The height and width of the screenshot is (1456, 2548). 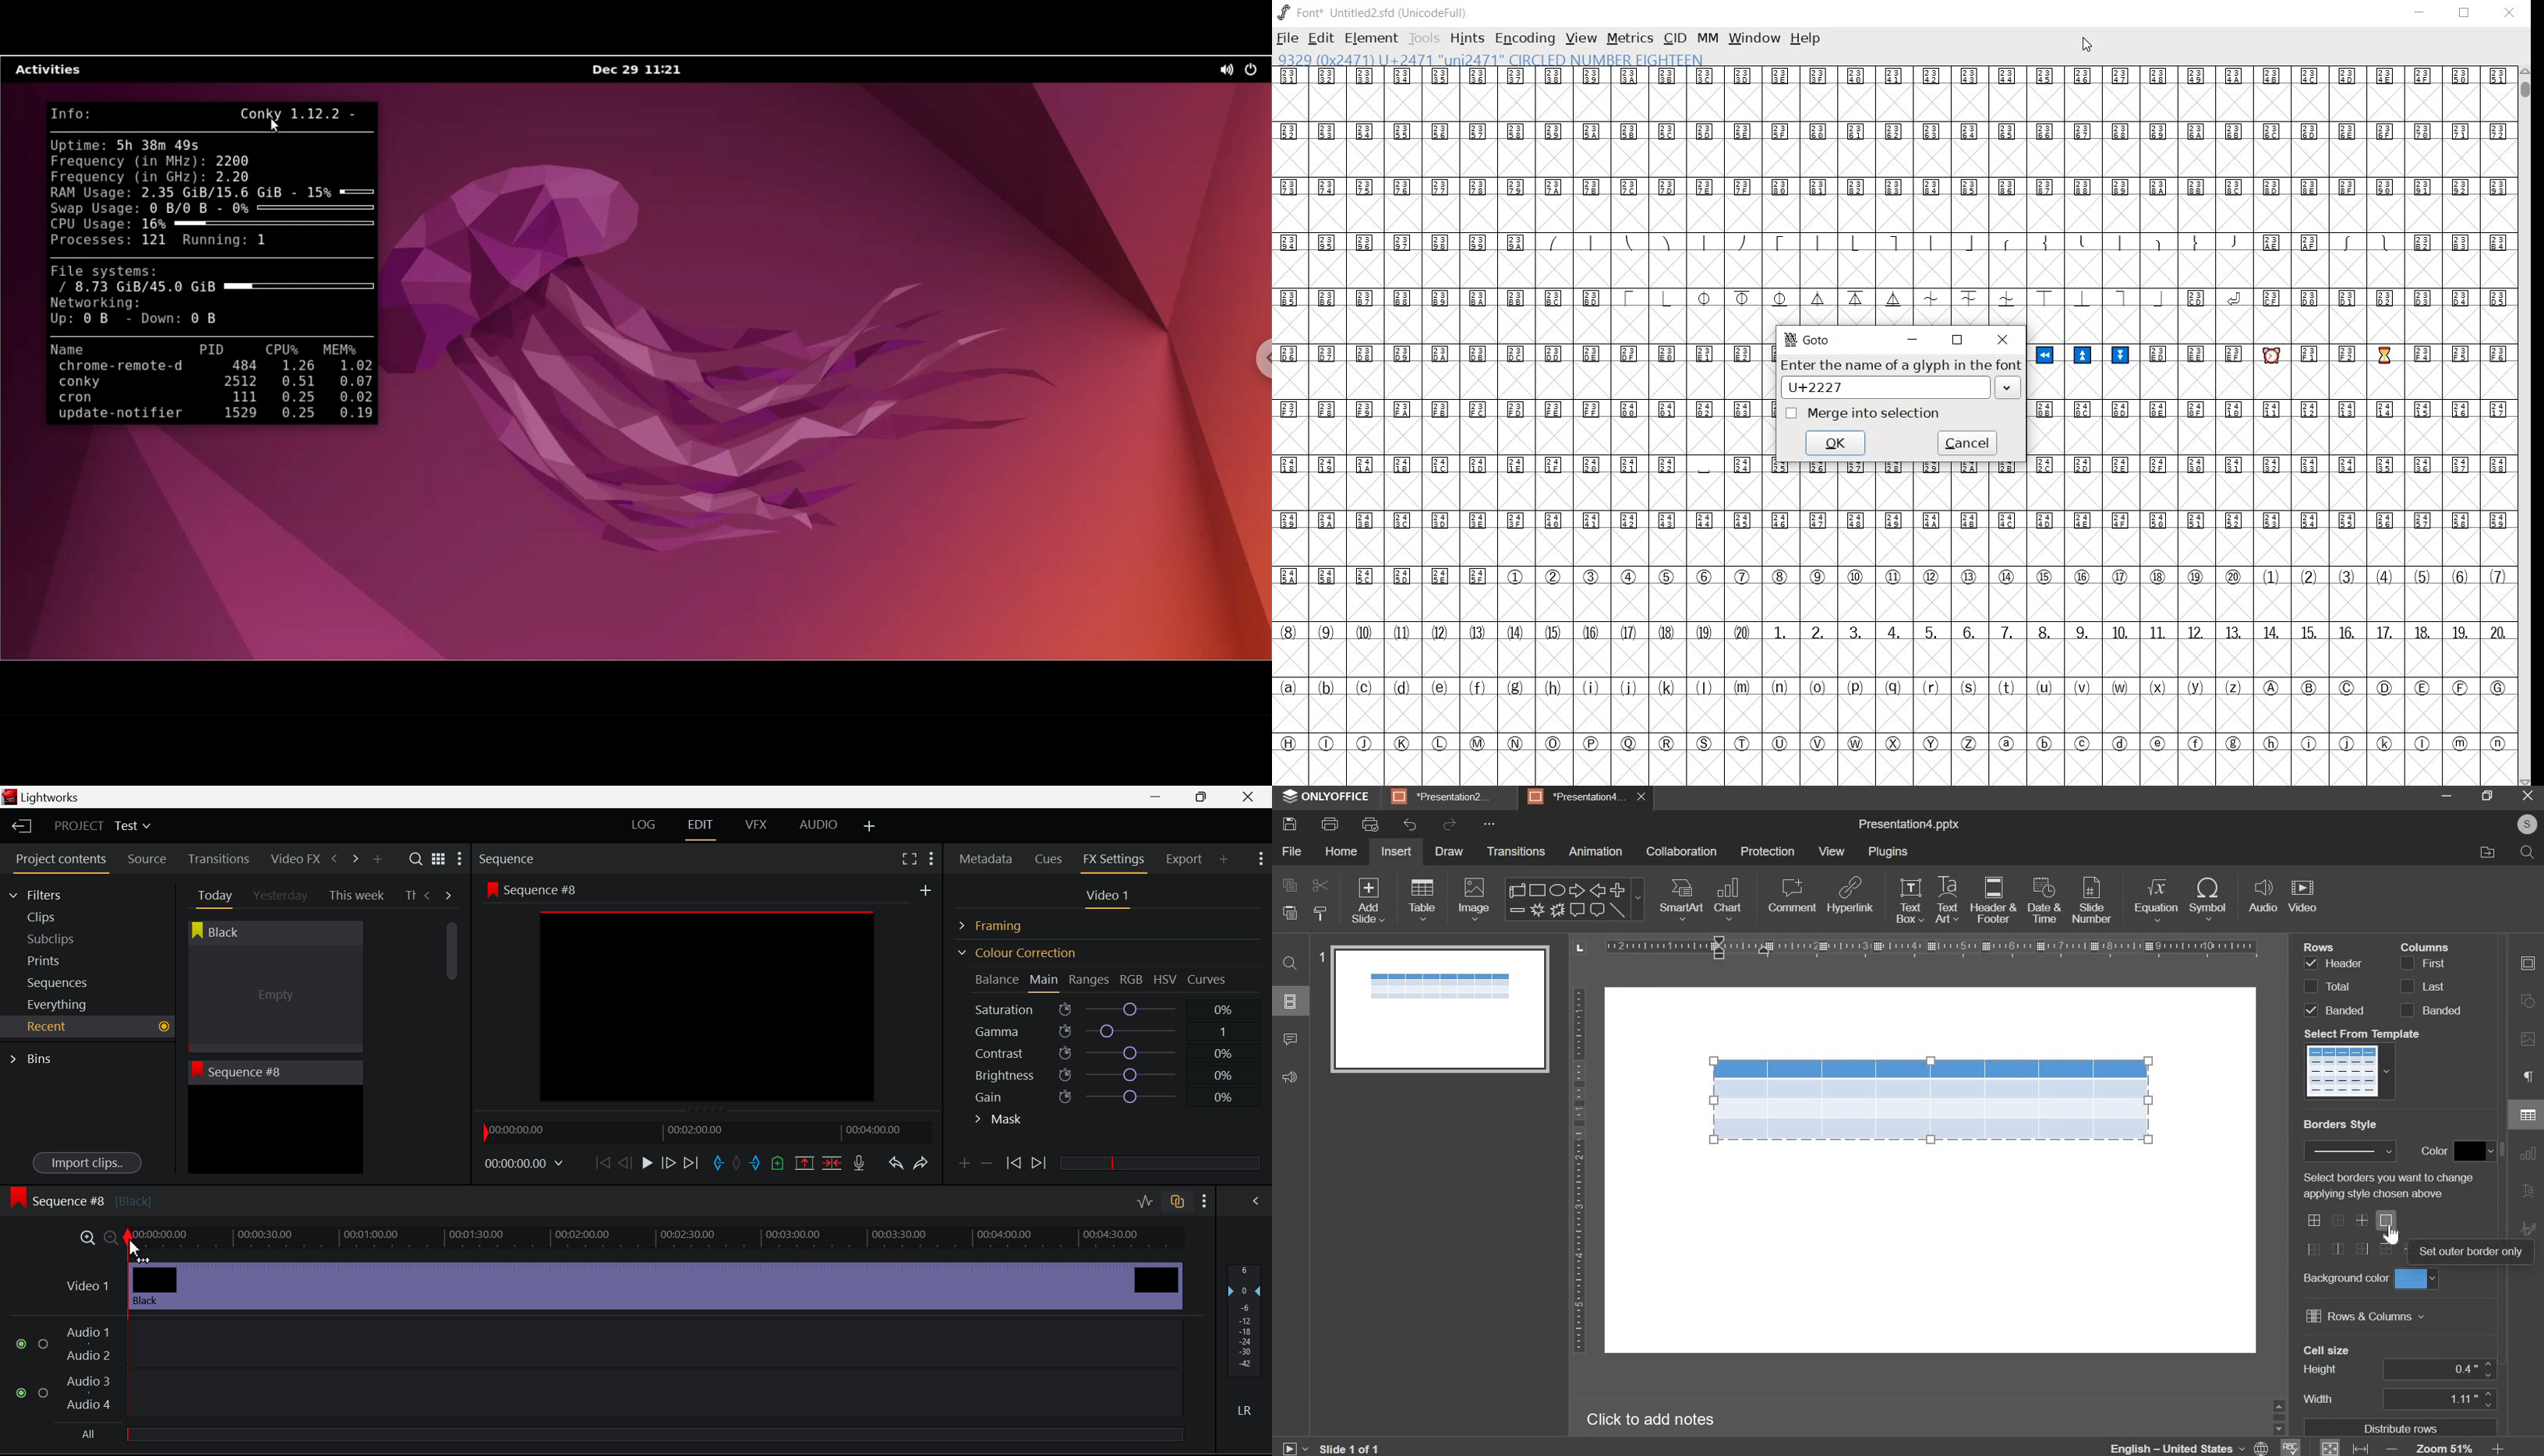 I want to click on To Start, so click(x=602, y=1163).